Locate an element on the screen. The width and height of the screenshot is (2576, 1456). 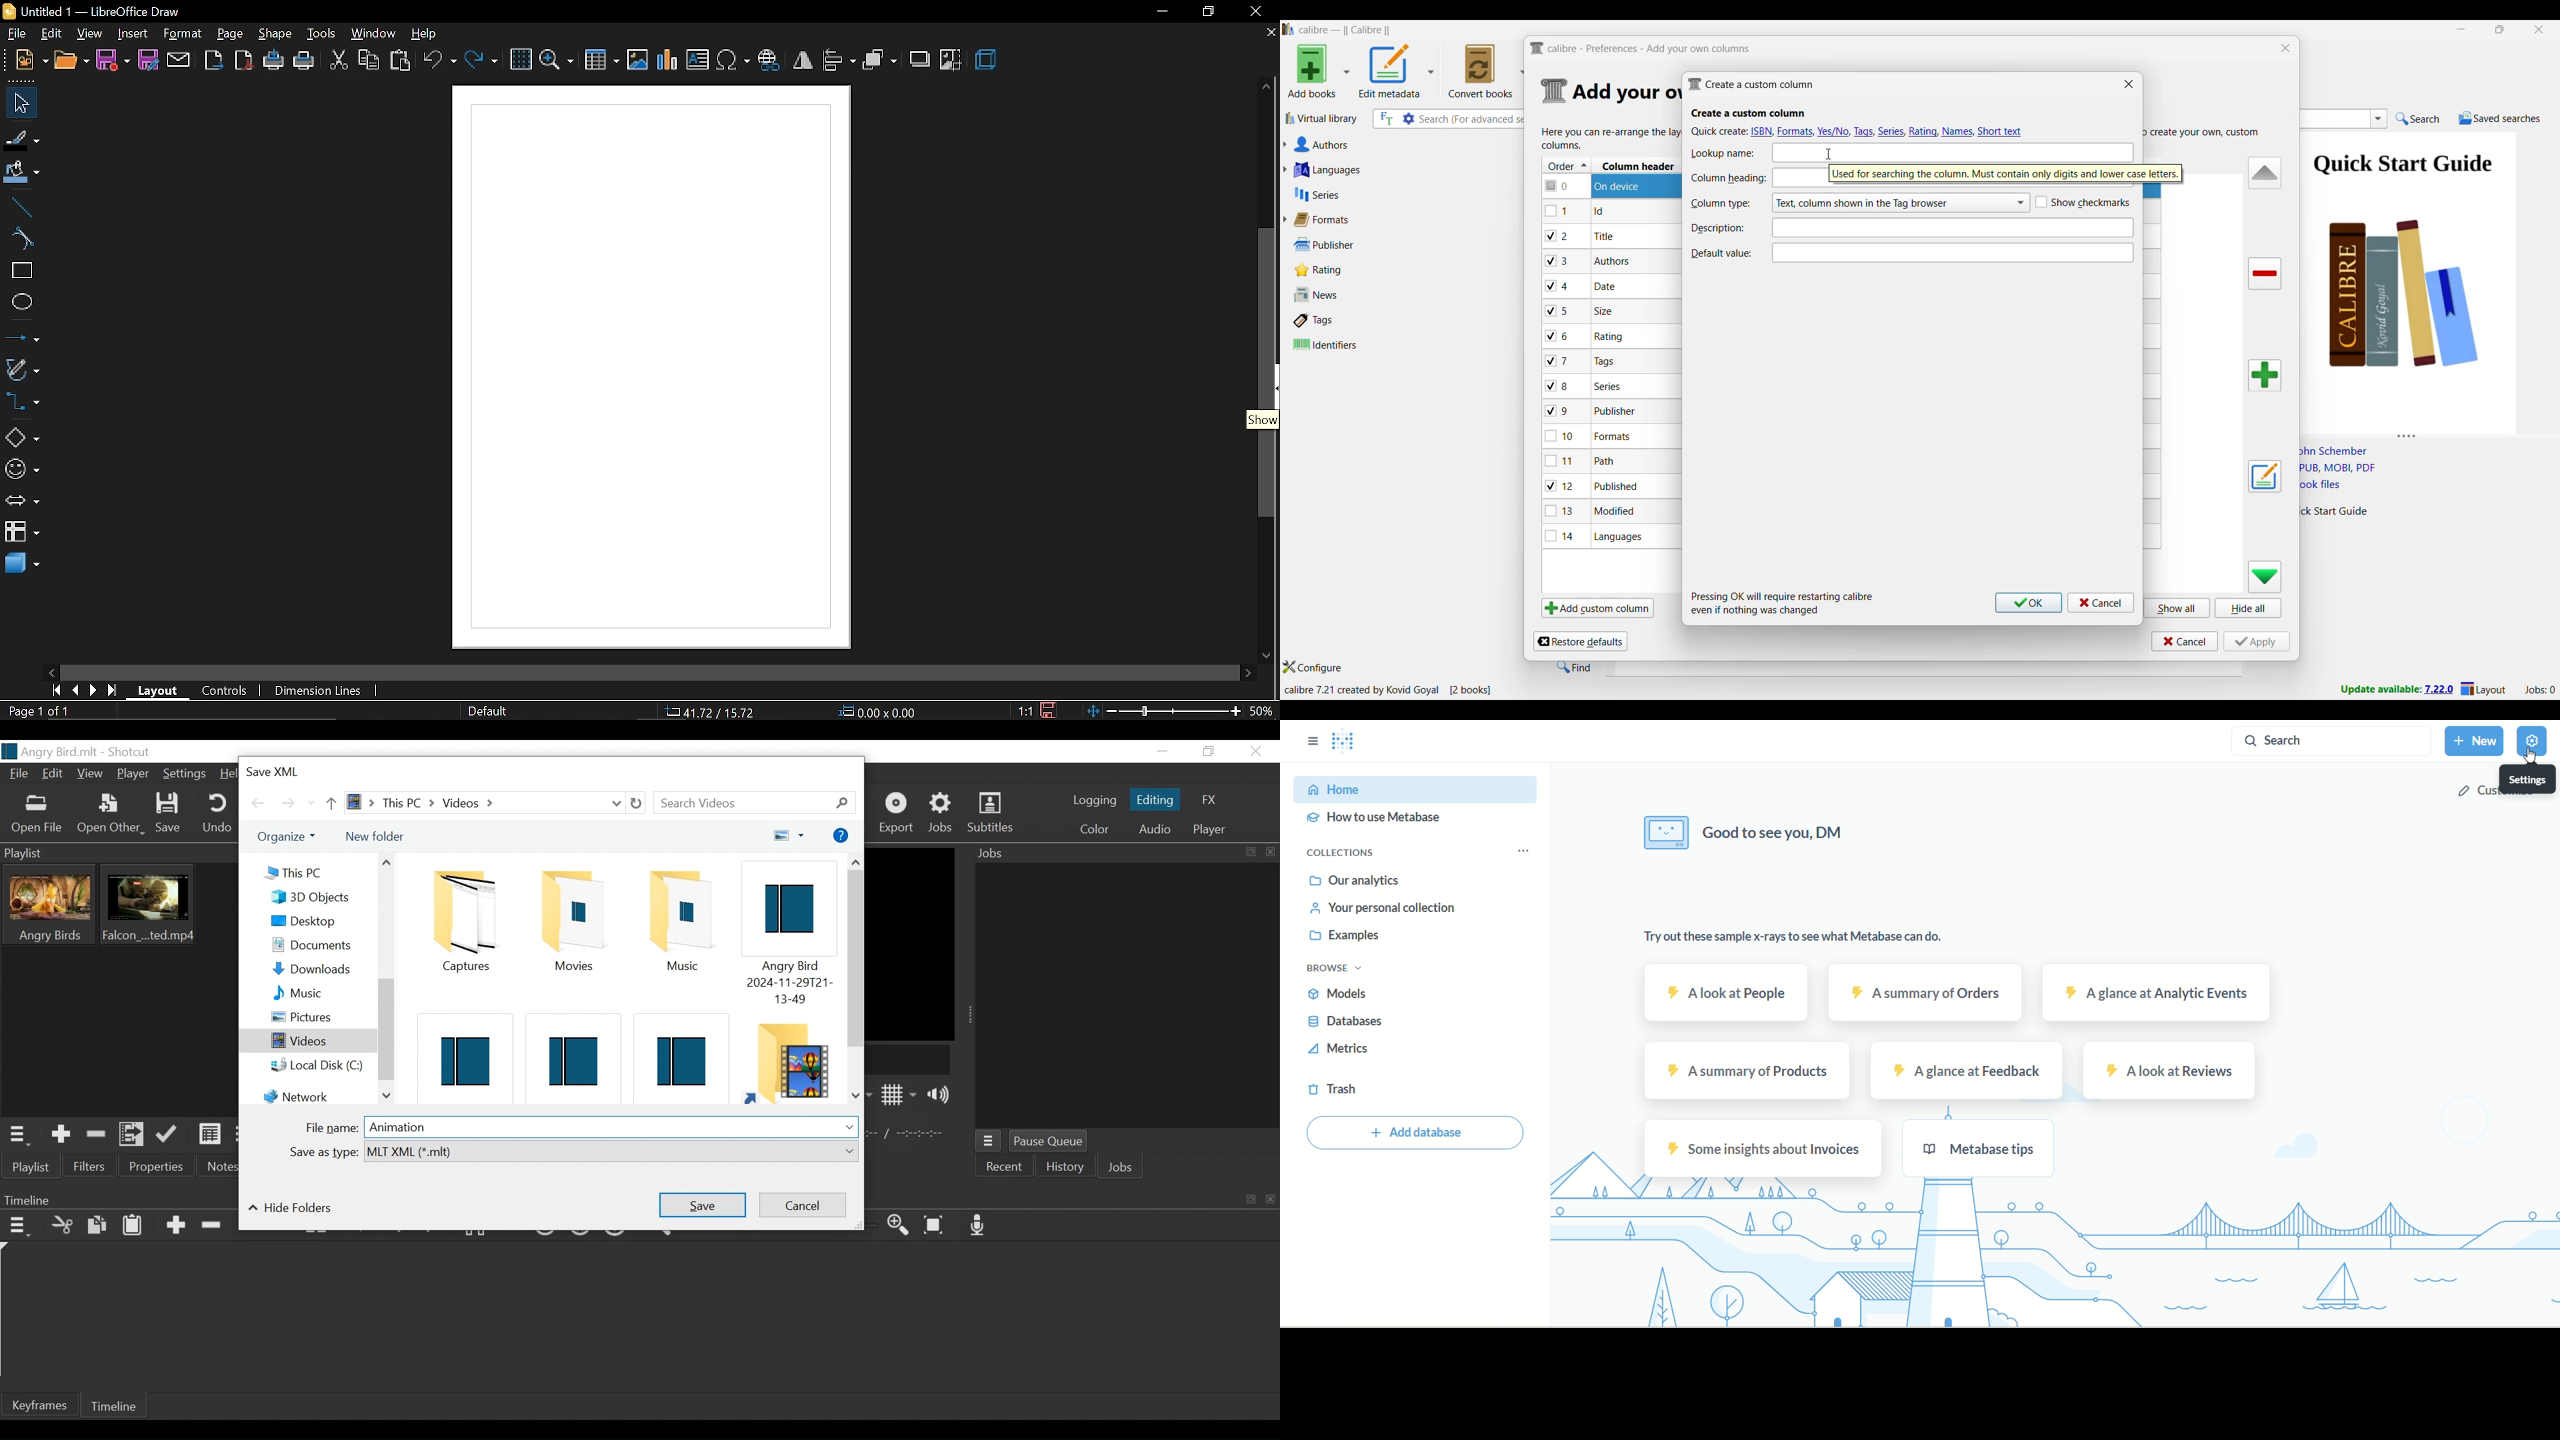
View is located at coordinates (90, 775).